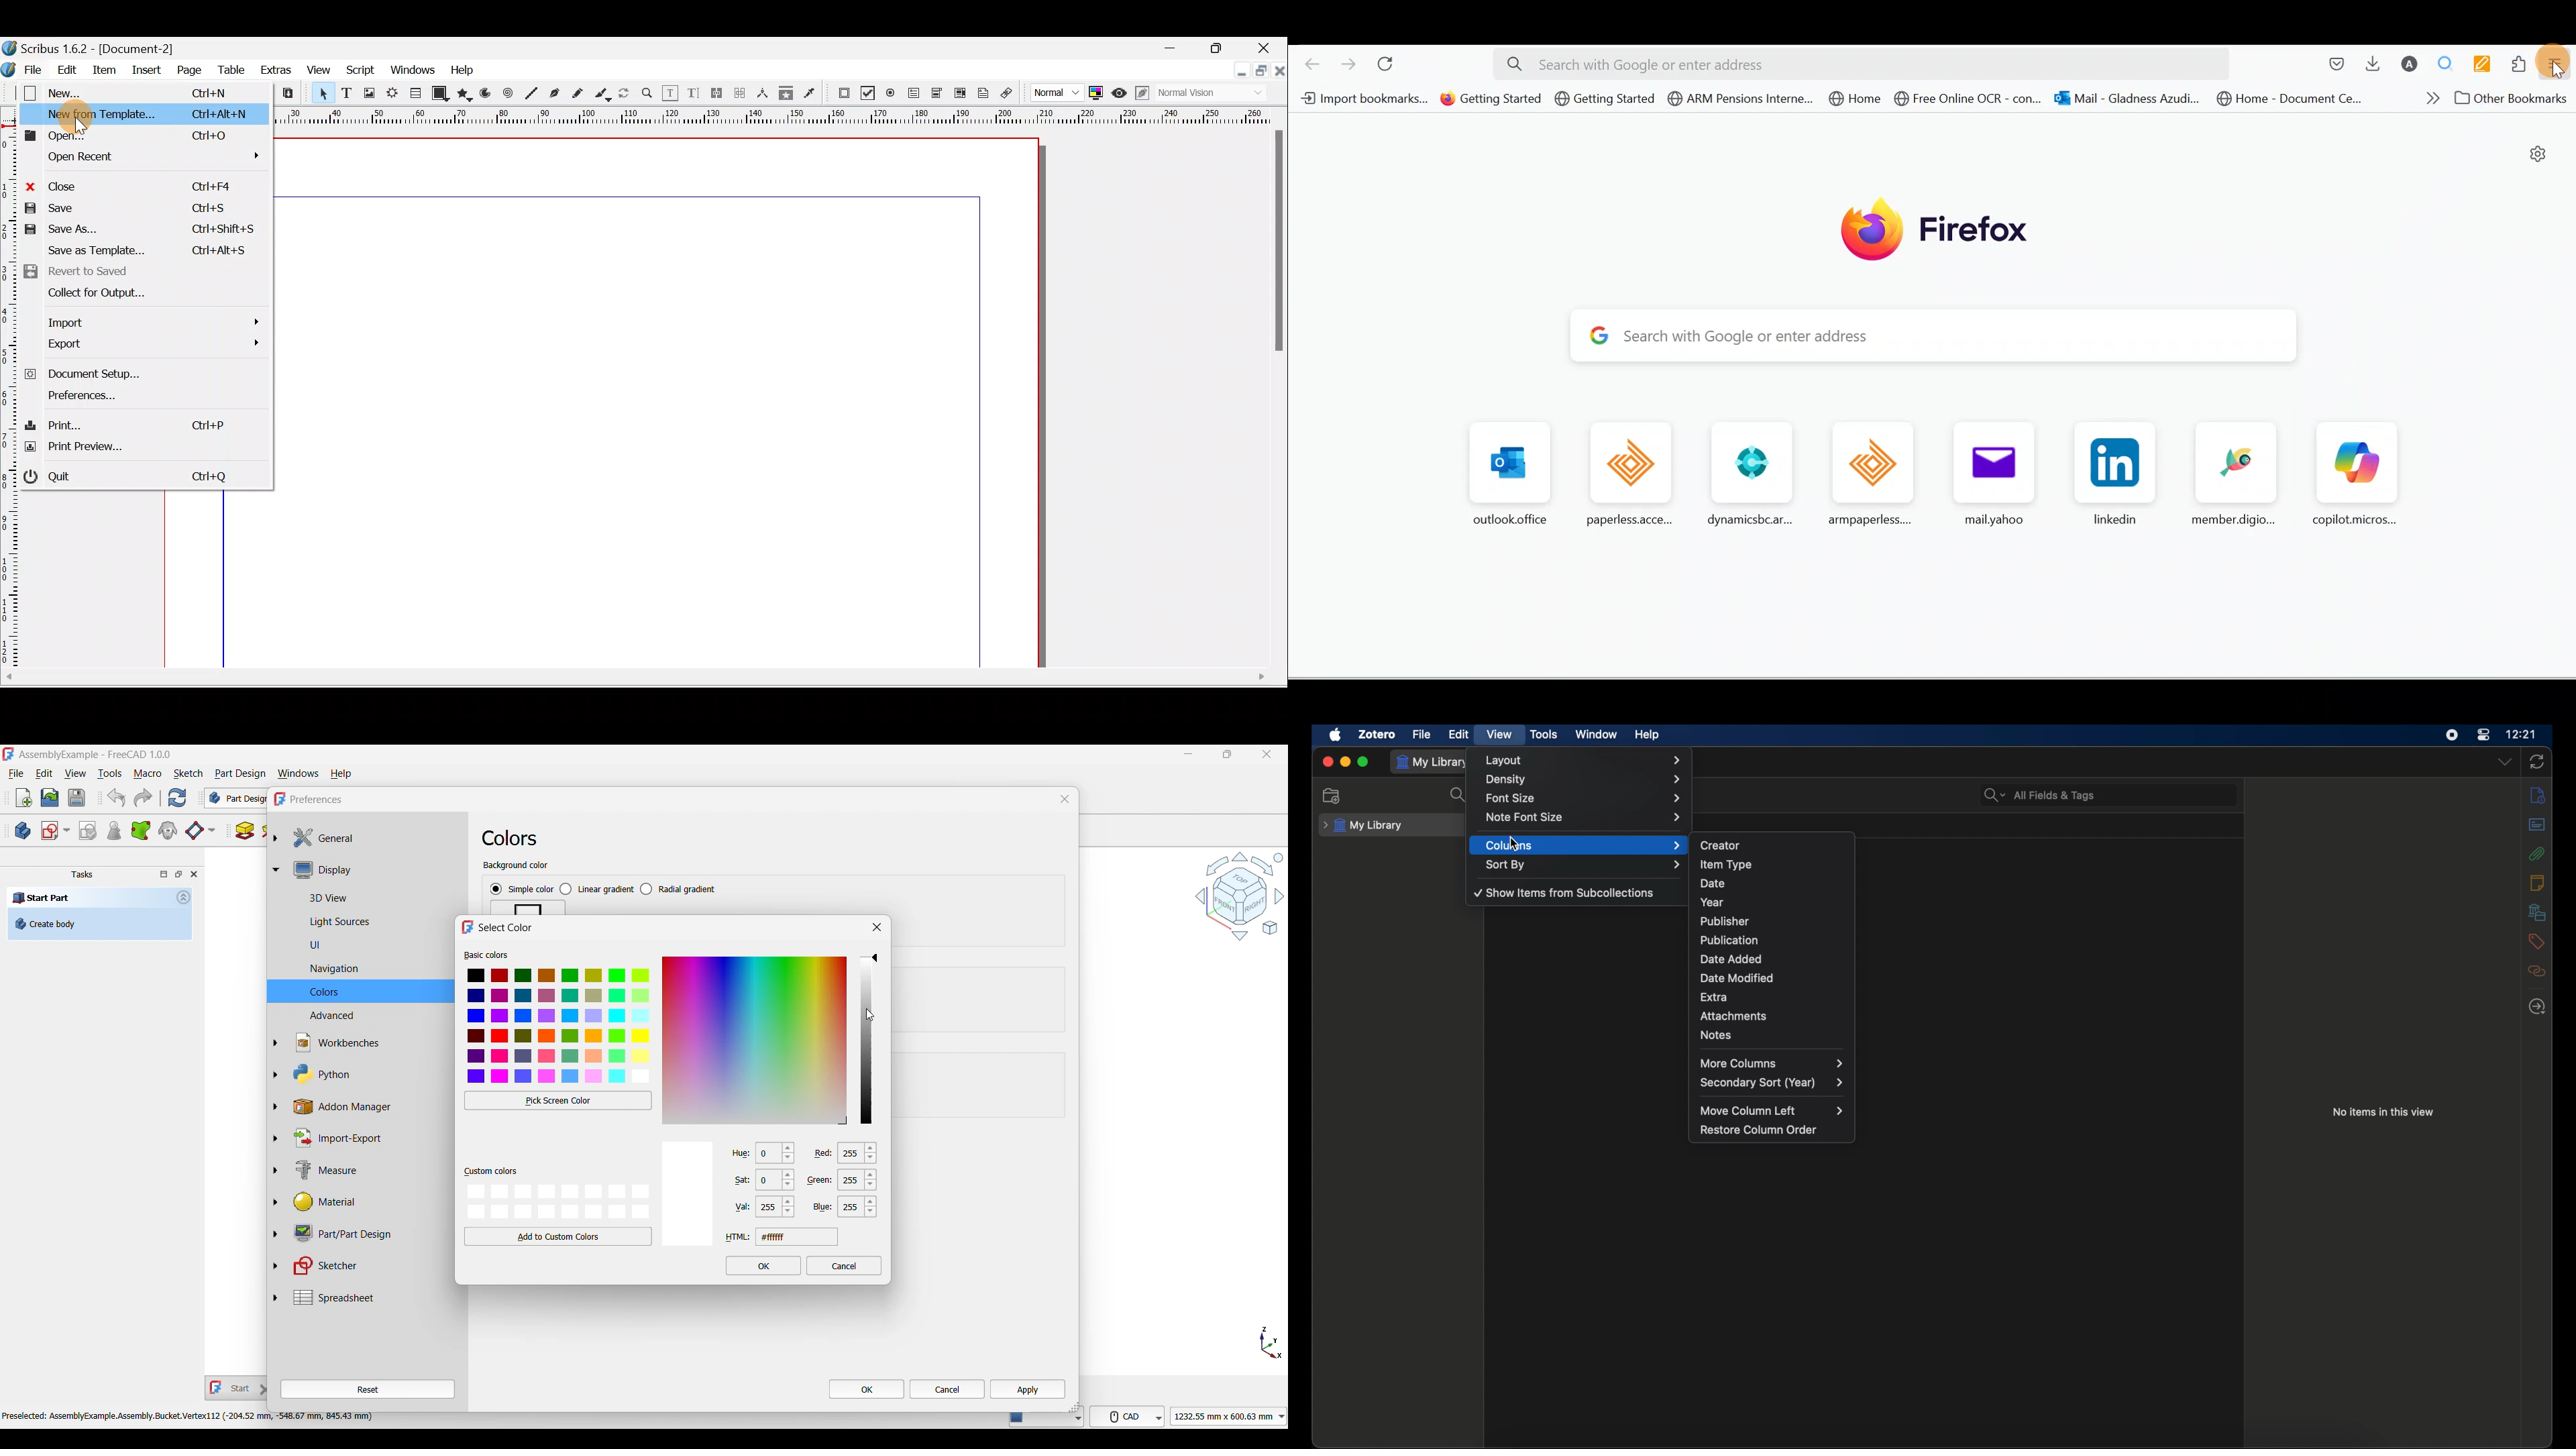 This screenshot has height=1456, width=2576. What do you see at coordinates (1336, 735) in the screenshot?
I see `apple` at bounding box center [1336, 735].